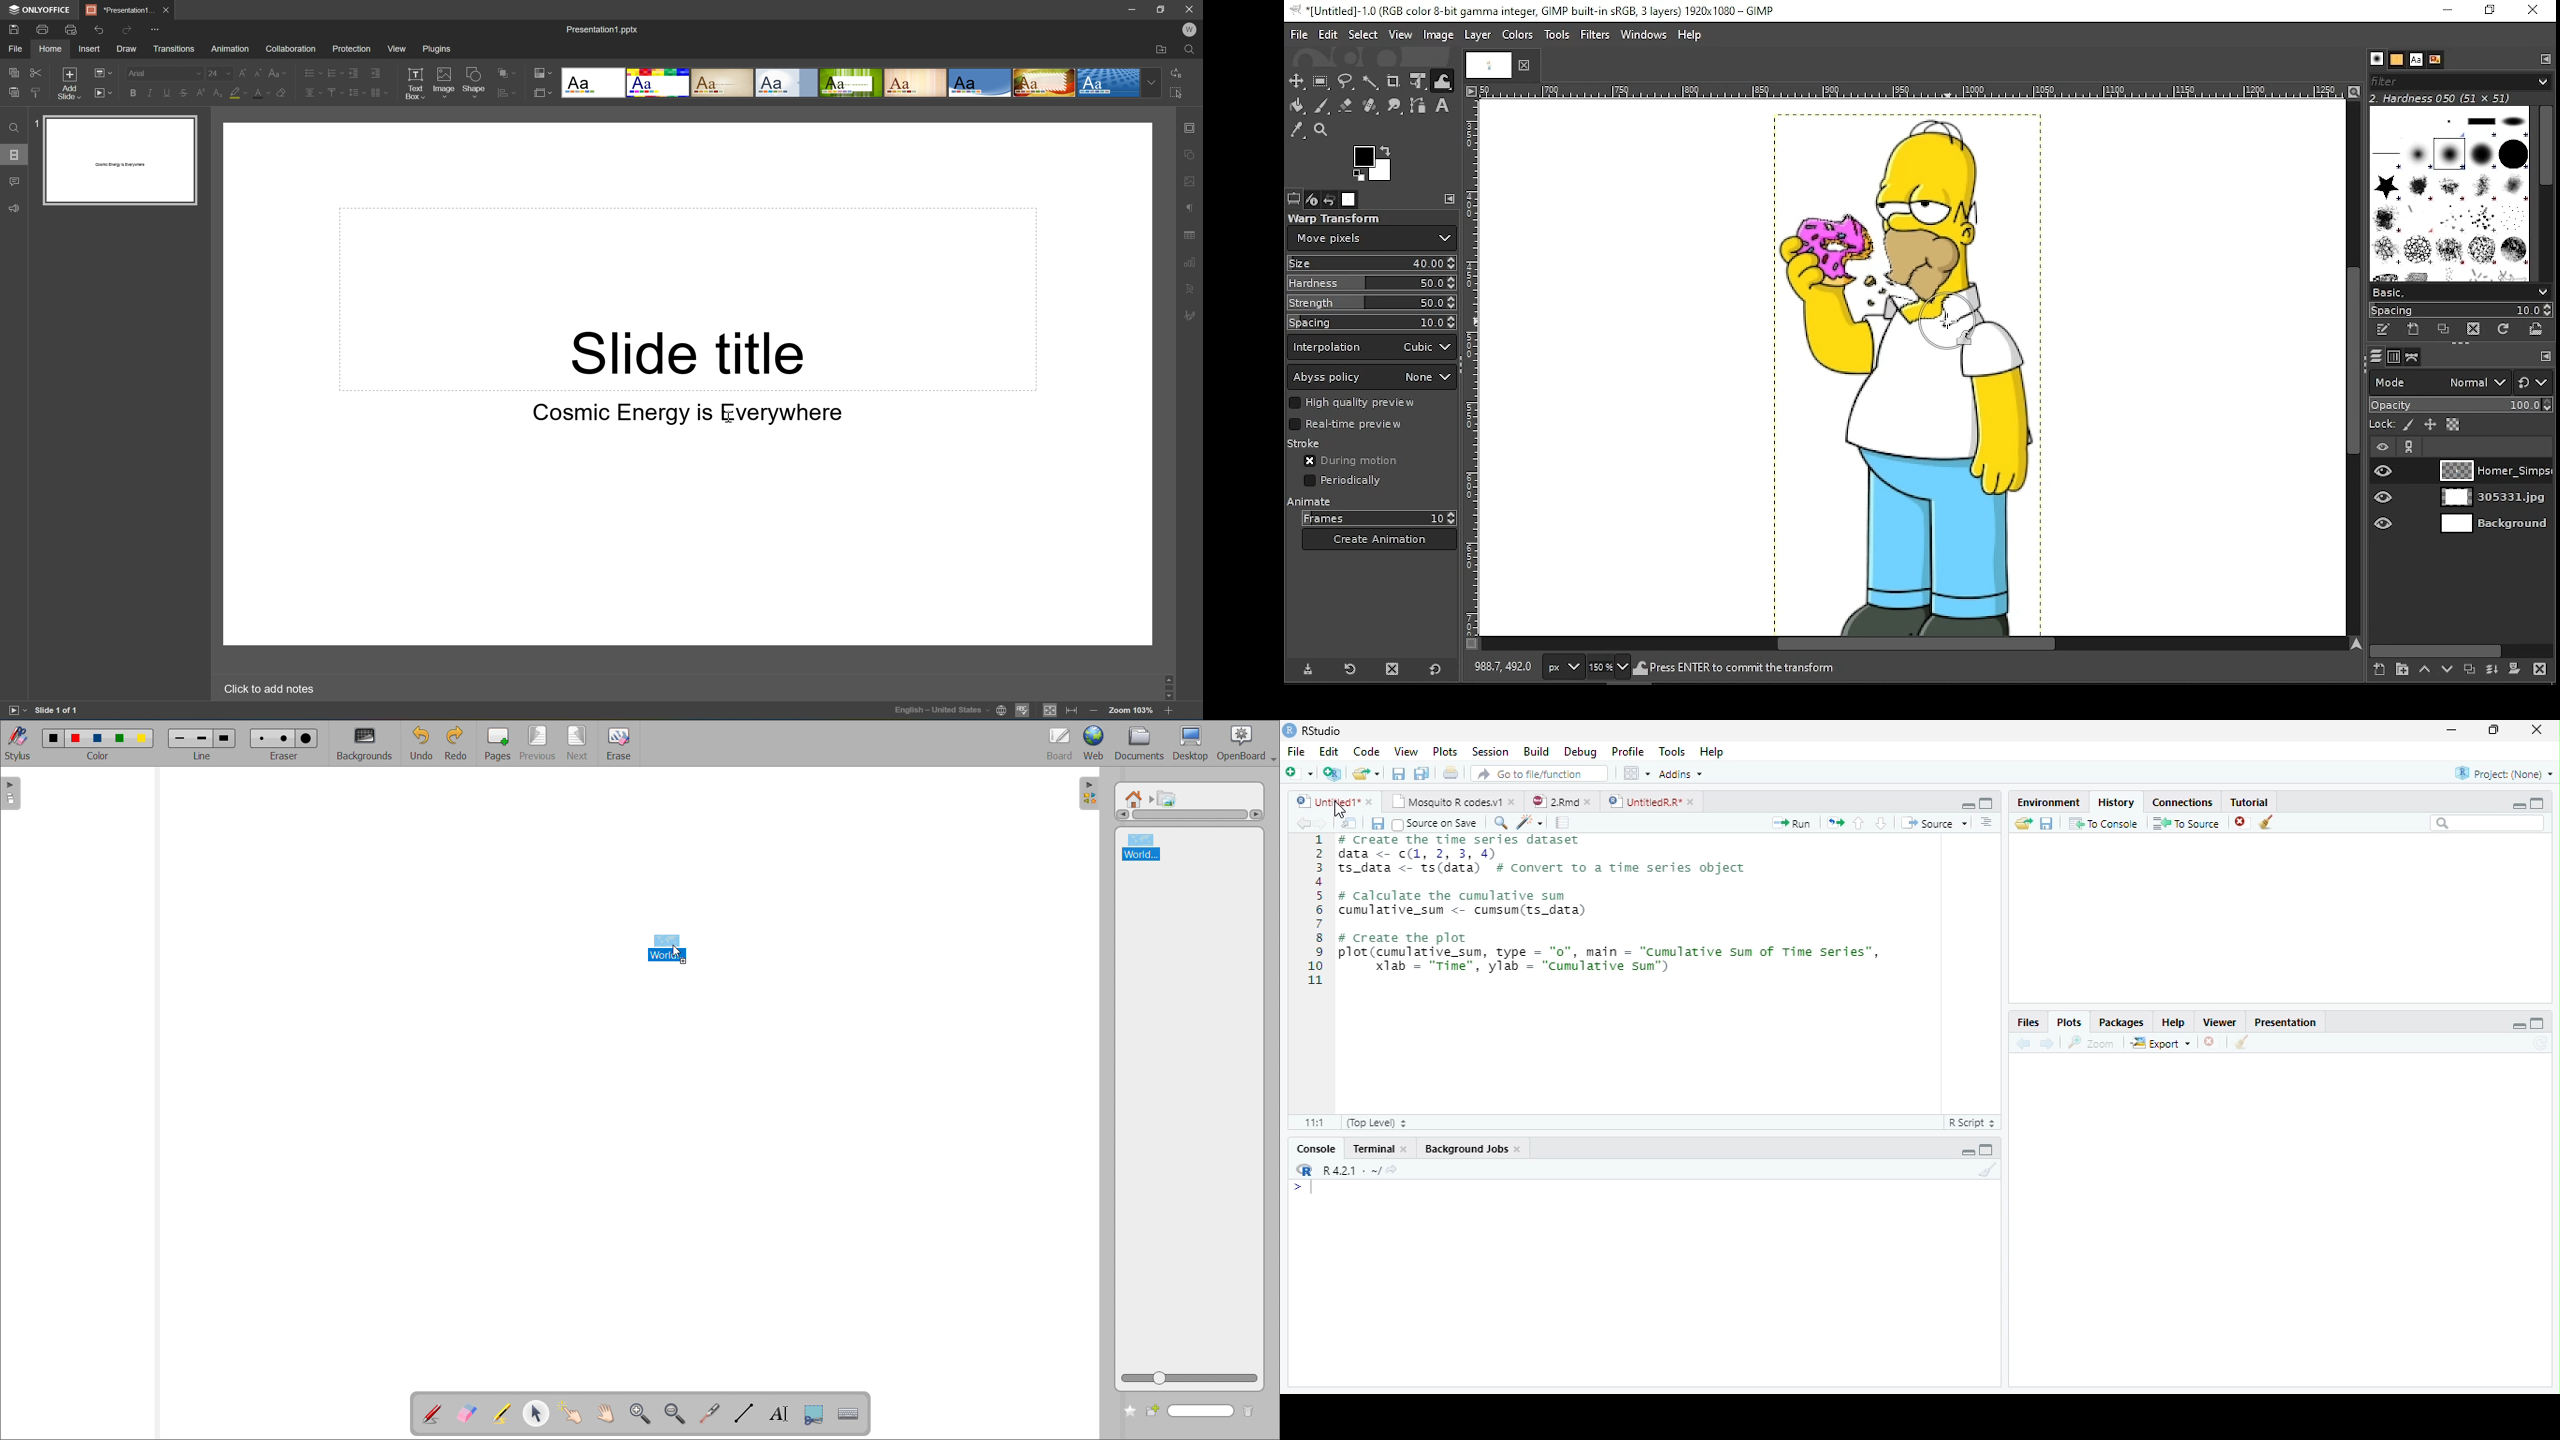  Describe the element at coordinates (1584, 753) in the screenshot. I see `Debug` at that location.